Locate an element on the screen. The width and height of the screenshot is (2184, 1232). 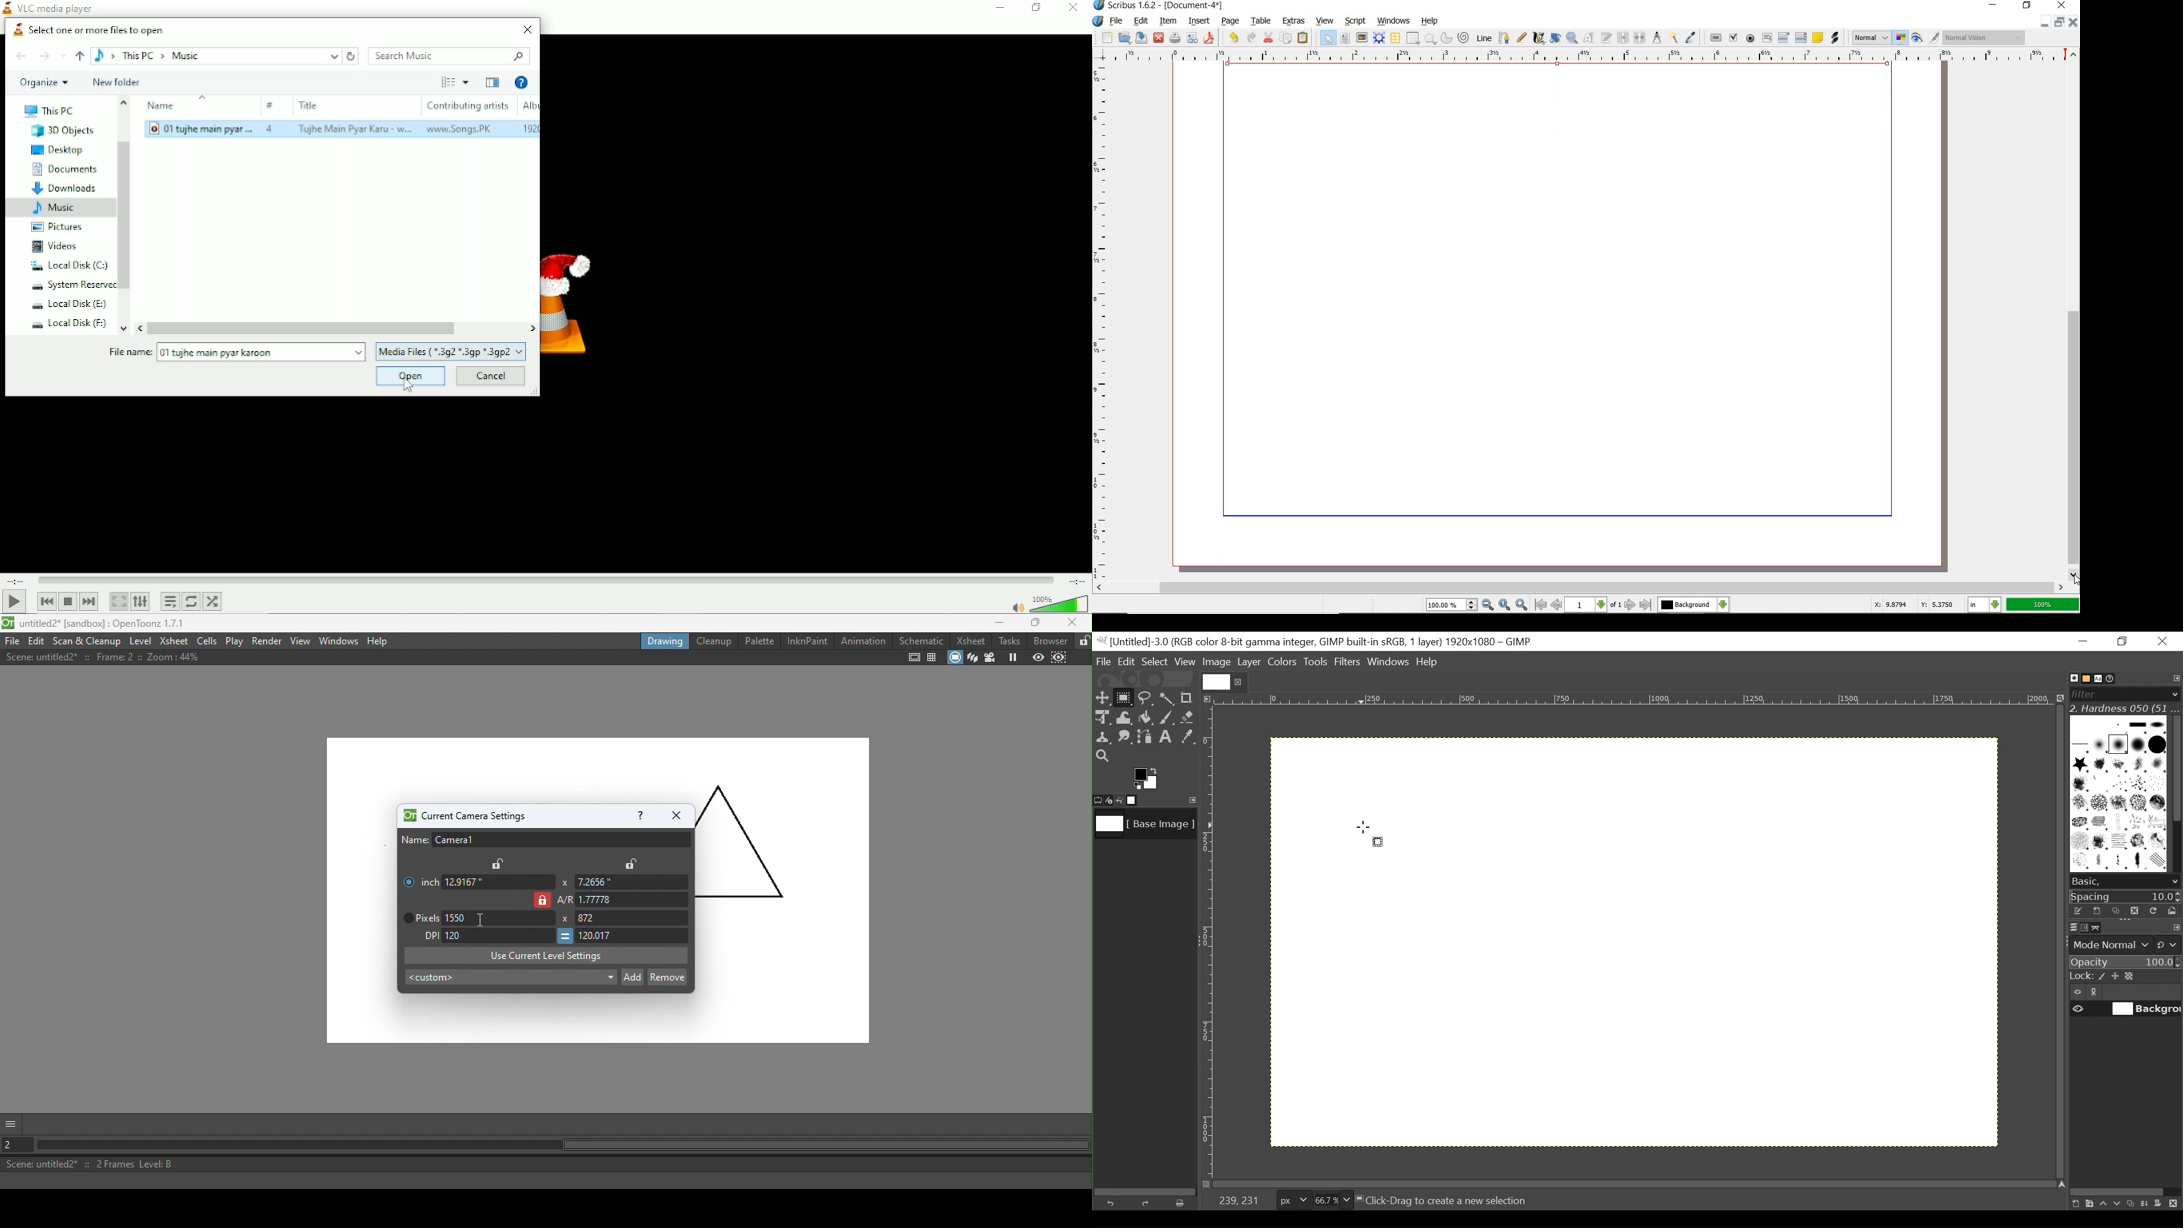
Help is located at coordinates (639, 815).